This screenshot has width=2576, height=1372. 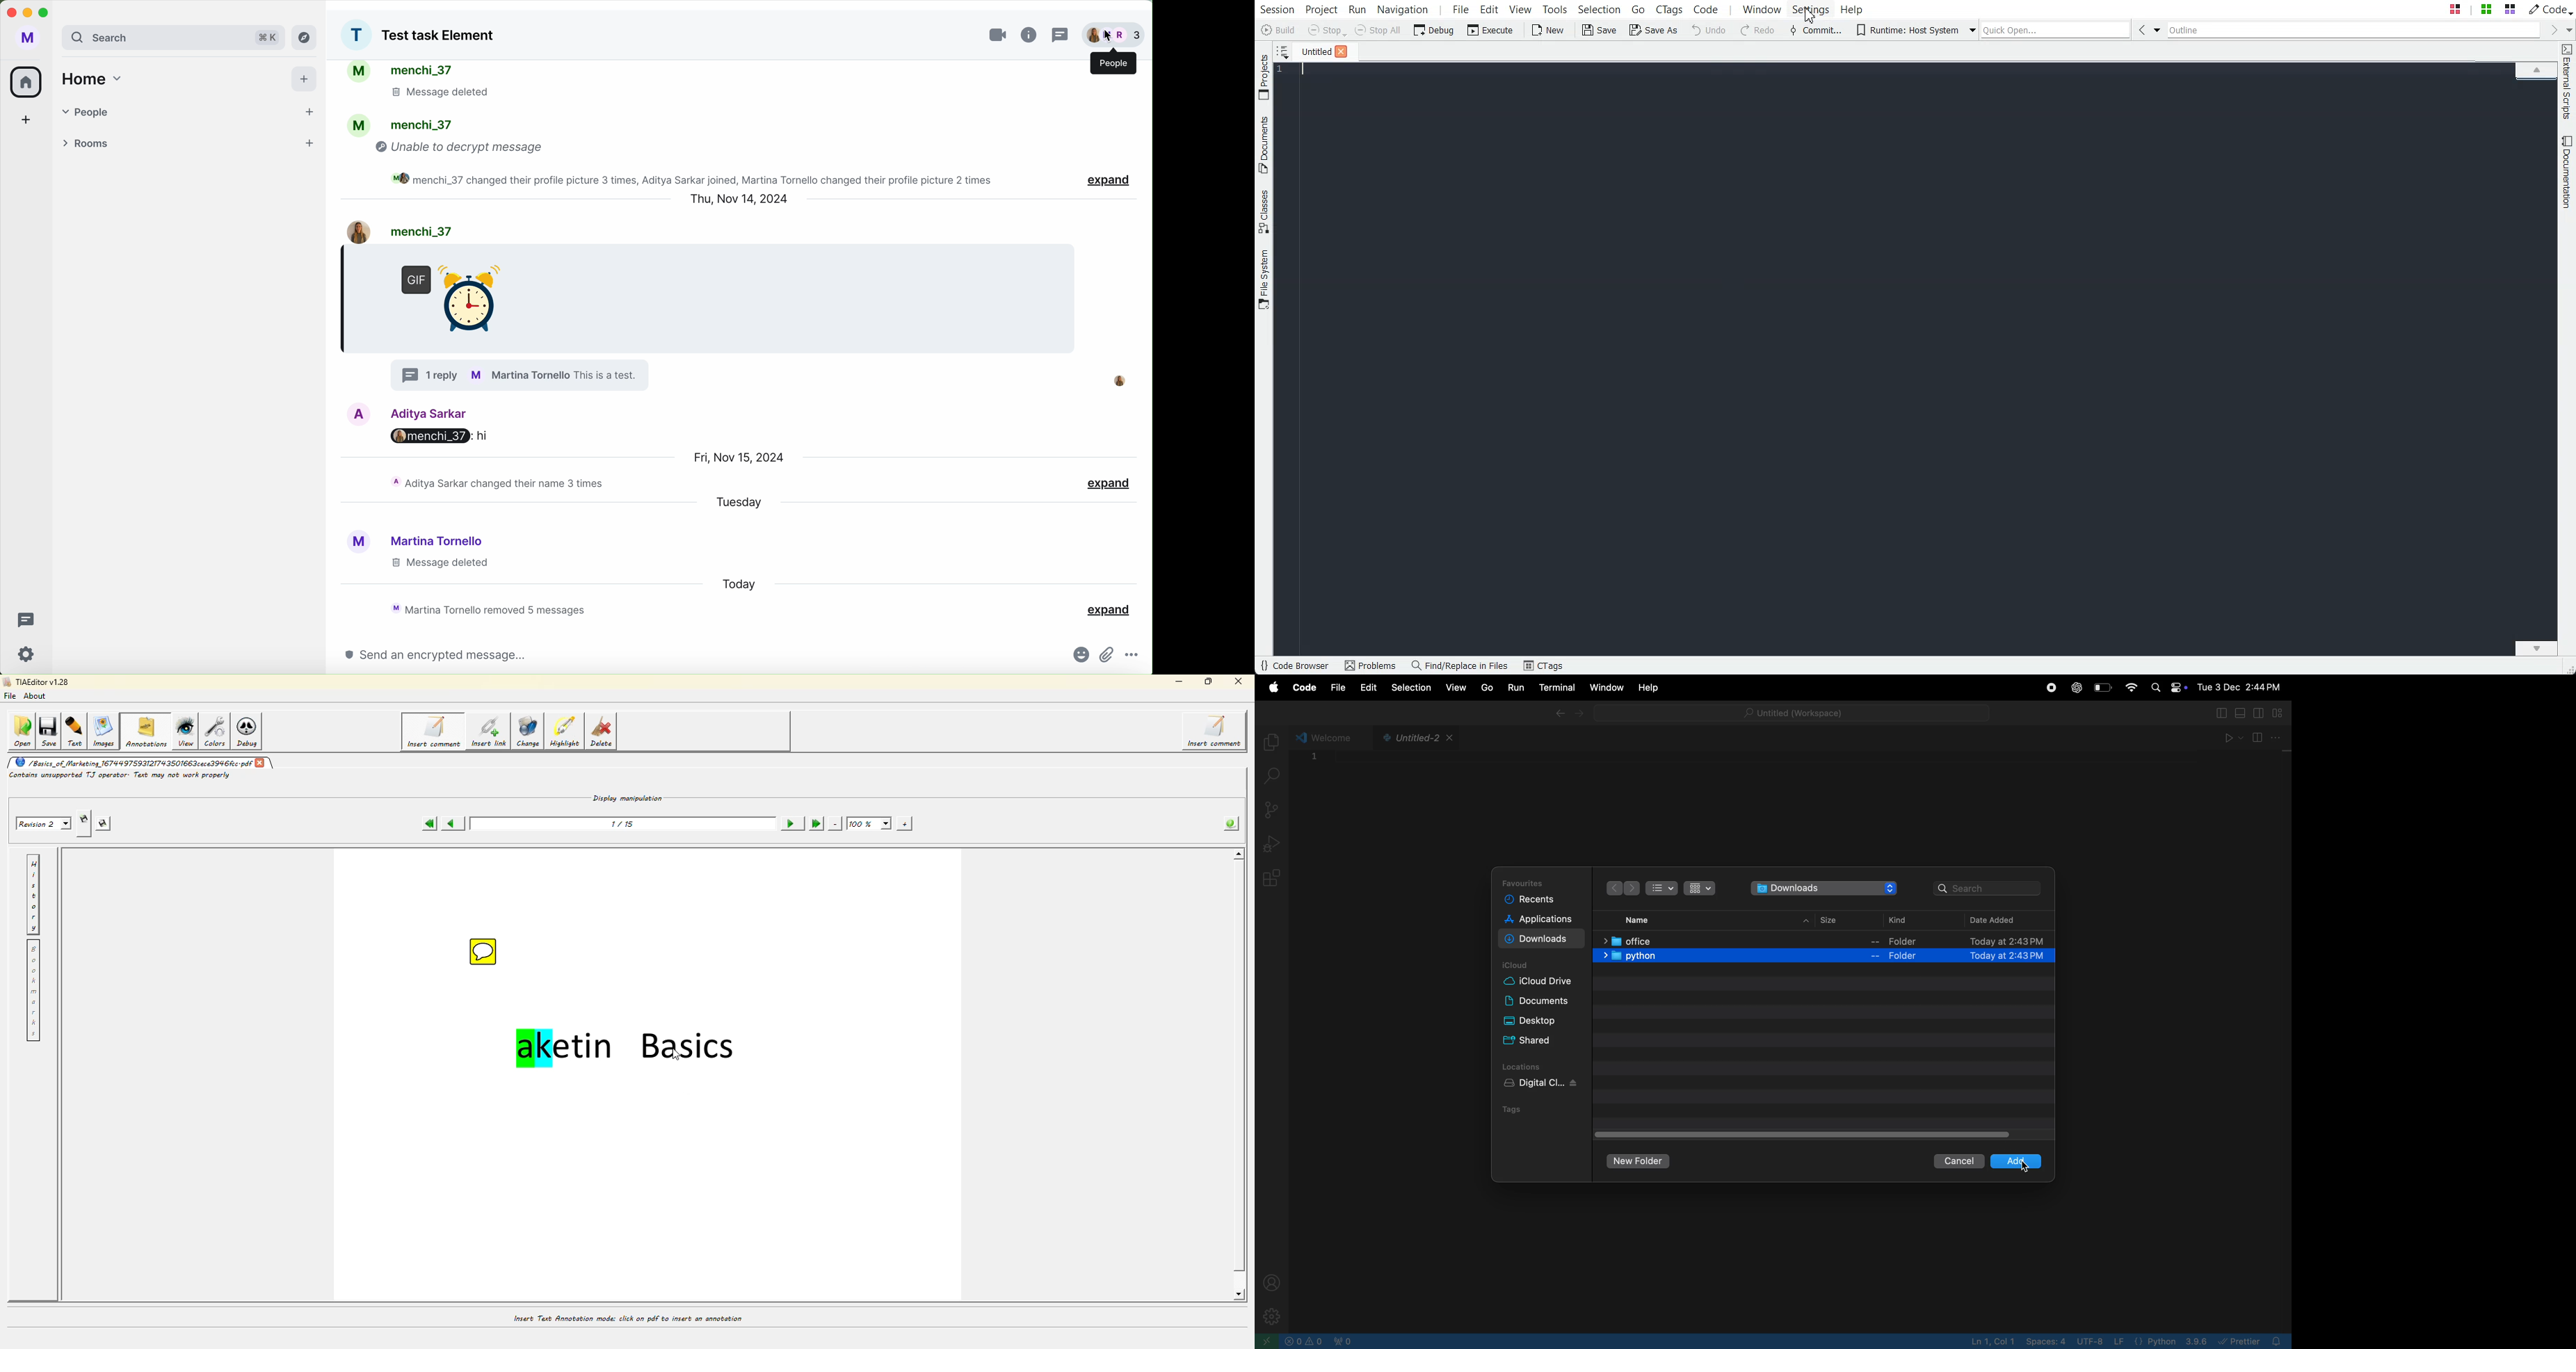 What do you see at coordinates (1284, 70) in the screenshot?
I see `Number line` at bounding box center [1284, 70].